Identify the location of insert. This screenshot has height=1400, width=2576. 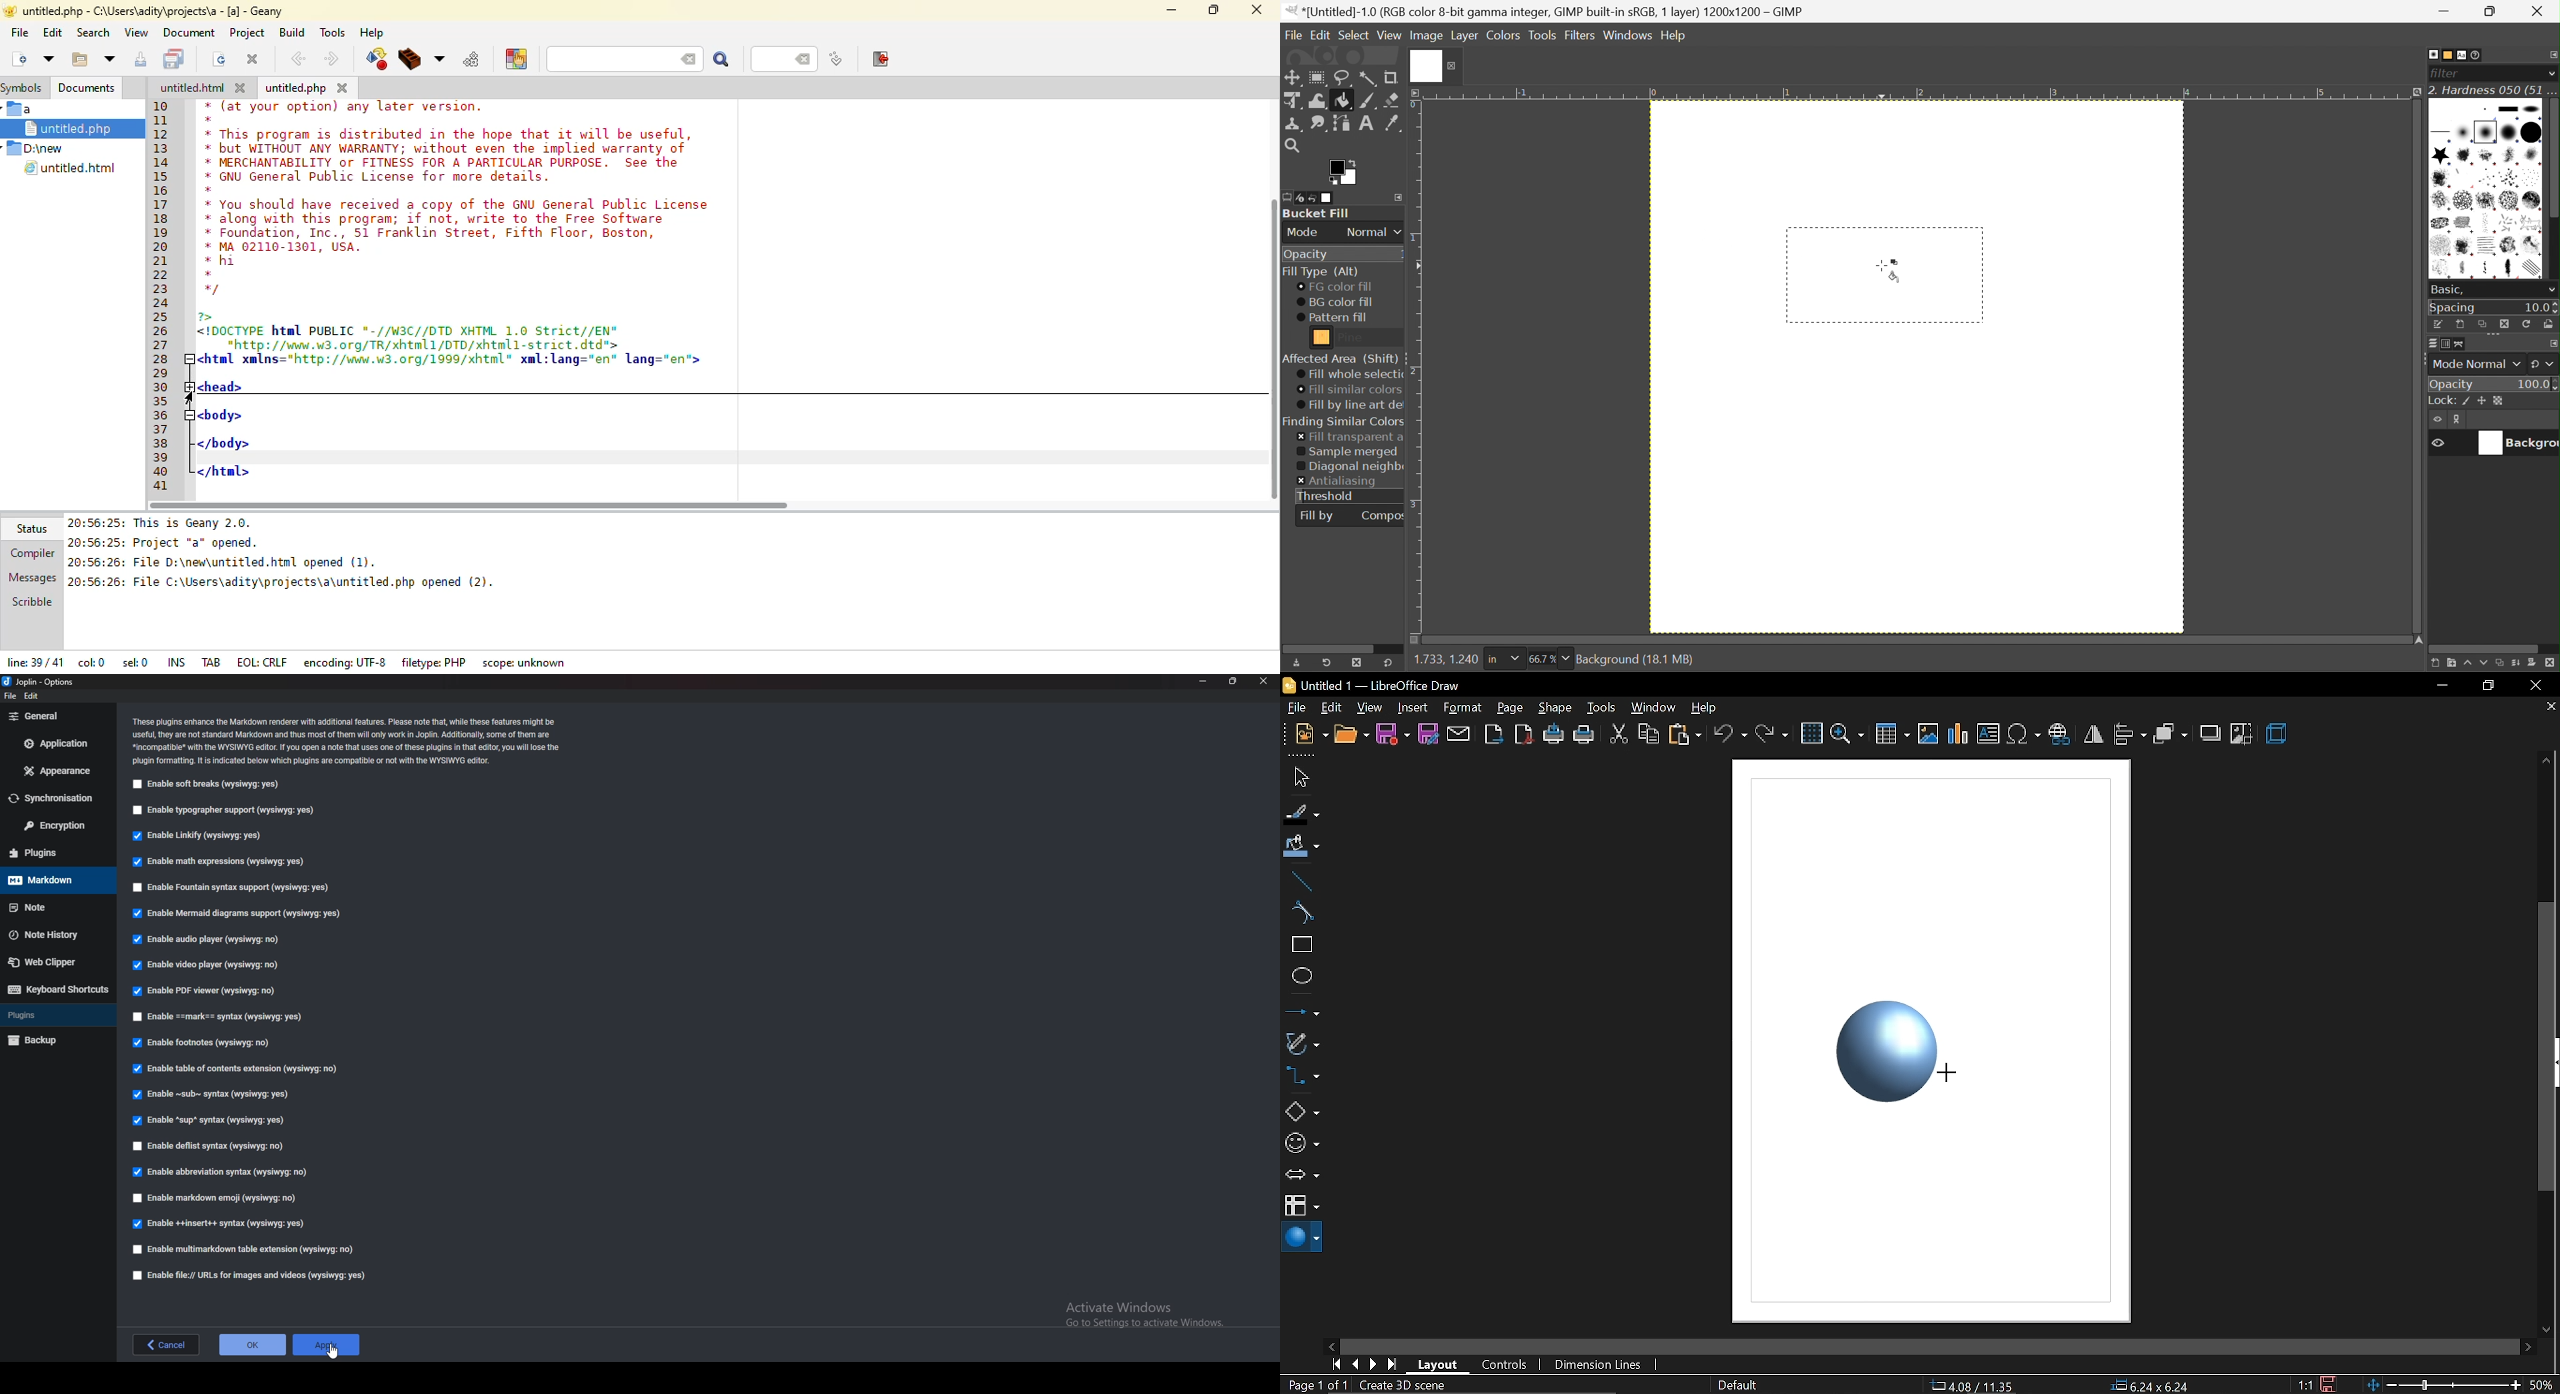
(1413, 707).